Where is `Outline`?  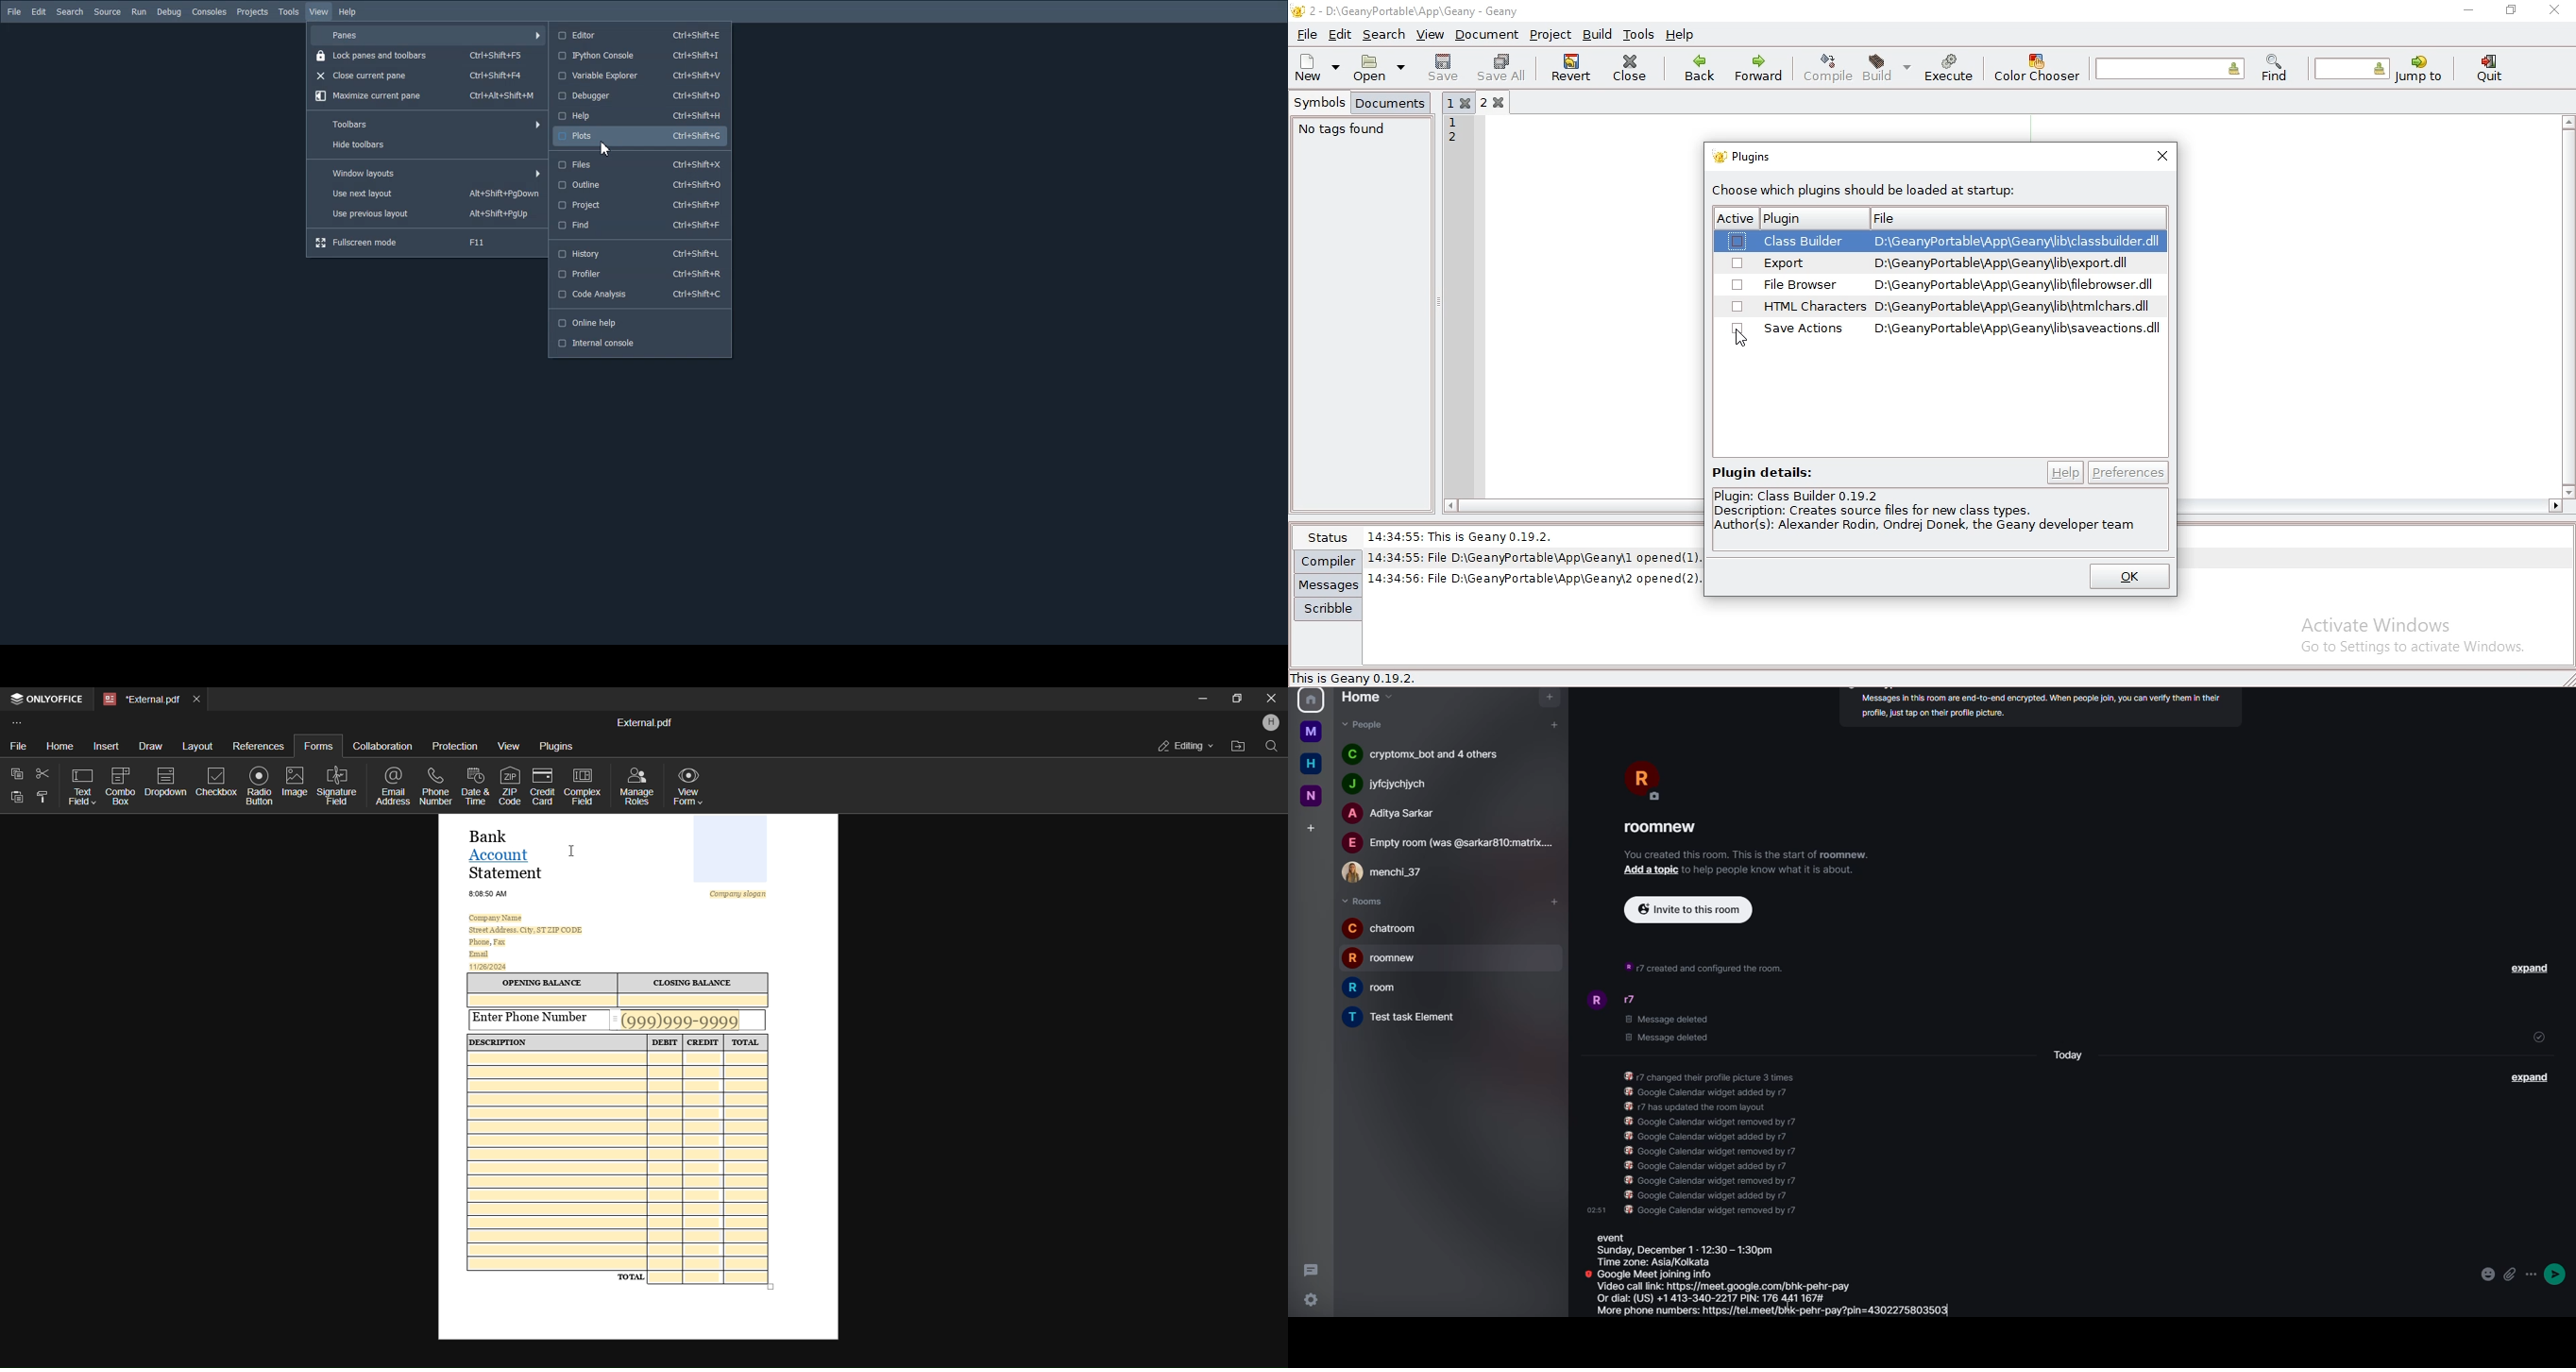 Outline is located at coordinates (642, 185).